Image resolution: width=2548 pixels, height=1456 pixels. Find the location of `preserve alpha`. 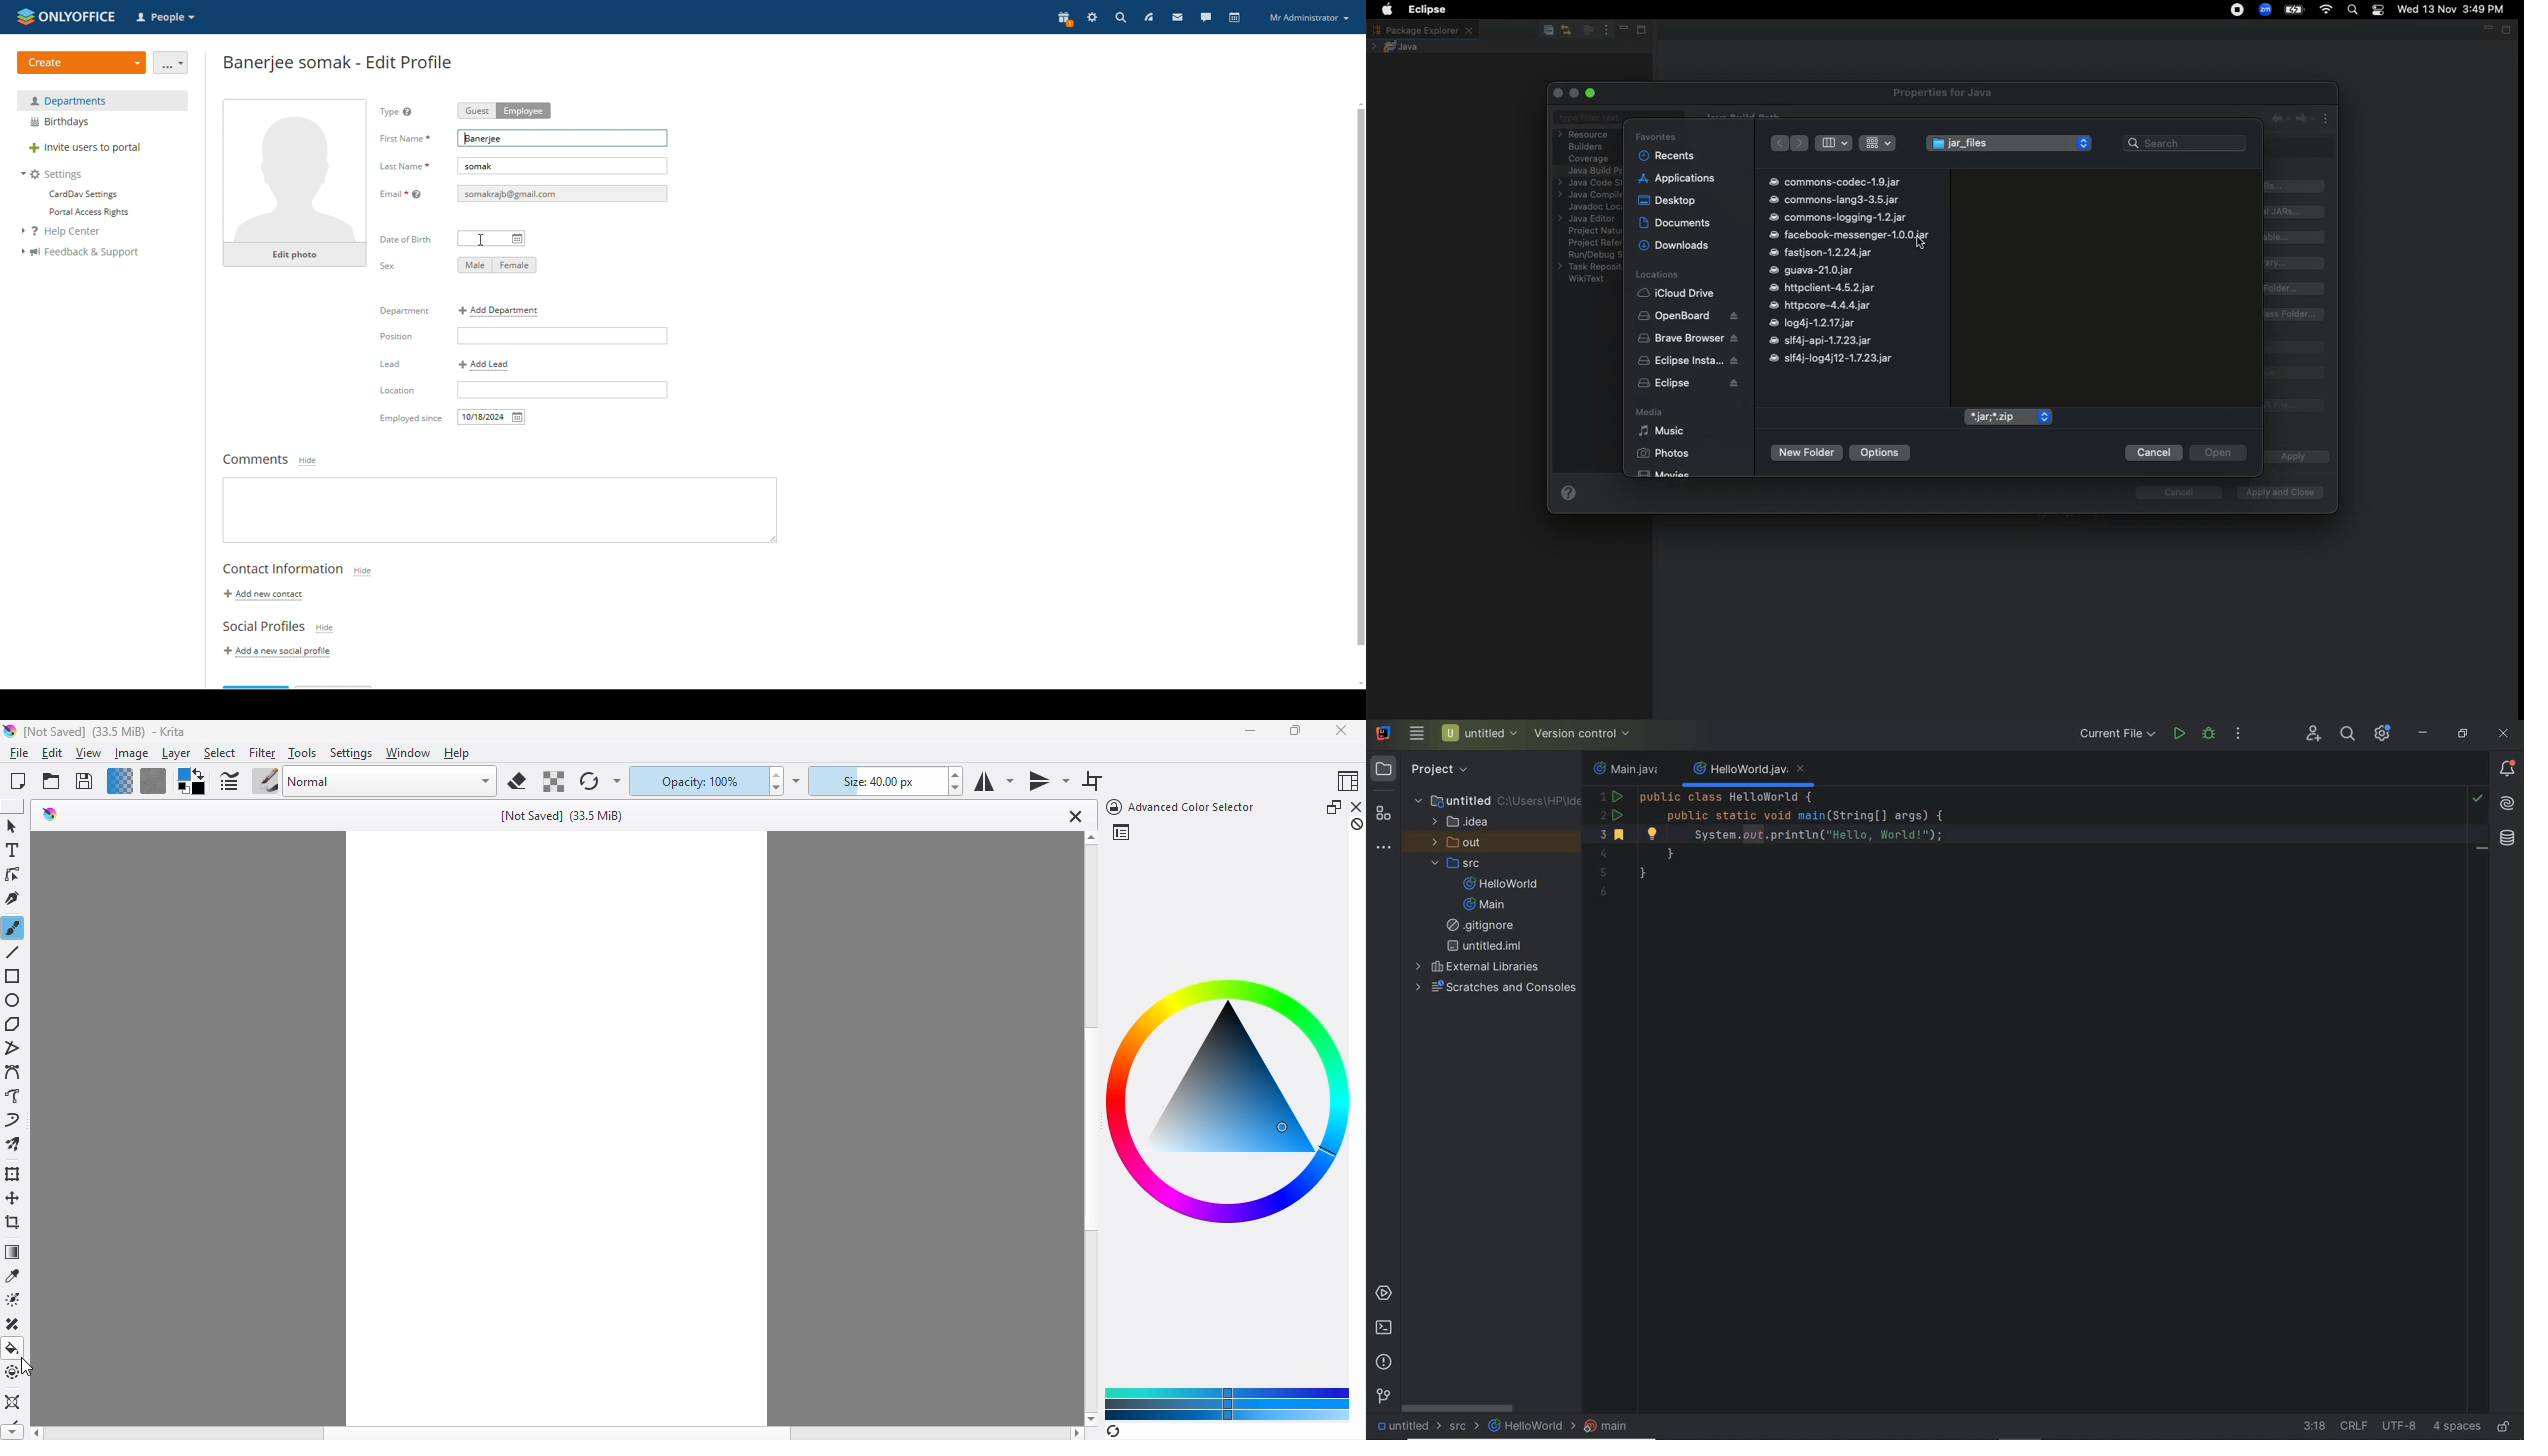

preserve alpha is located at coordinates (552, 781).